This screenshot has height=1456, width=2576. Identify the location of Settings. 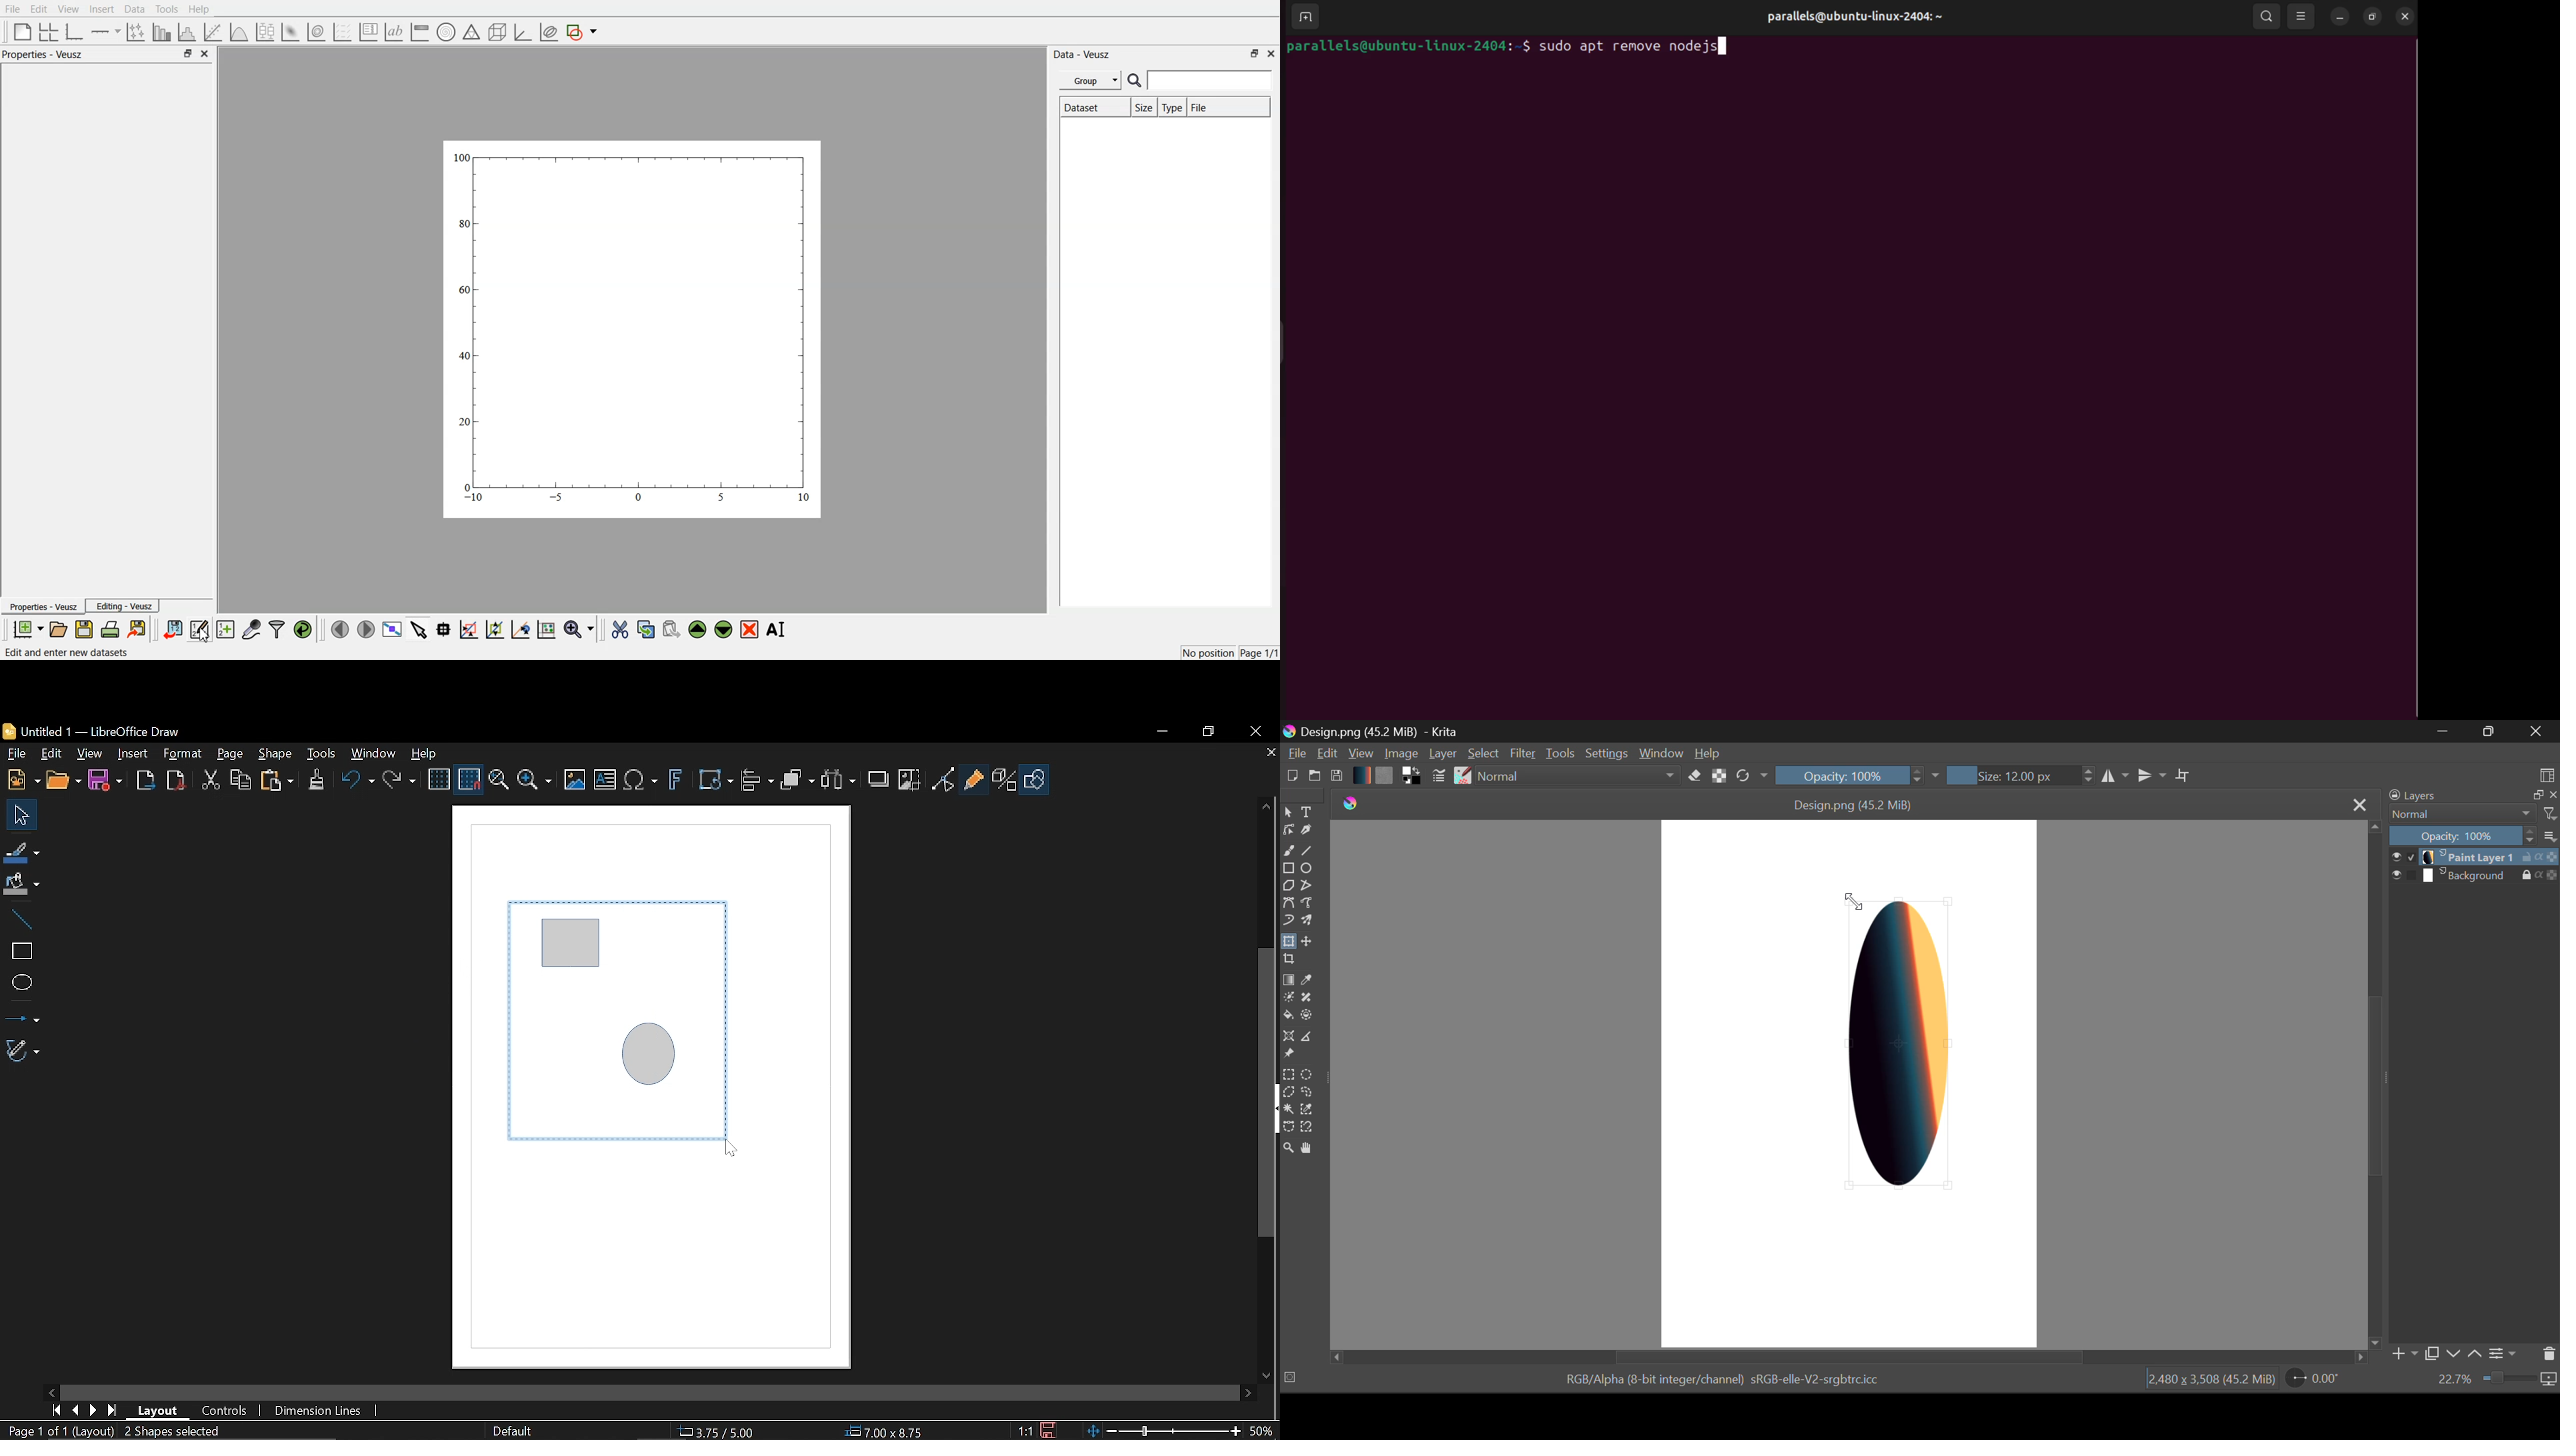
(2505, 1355).